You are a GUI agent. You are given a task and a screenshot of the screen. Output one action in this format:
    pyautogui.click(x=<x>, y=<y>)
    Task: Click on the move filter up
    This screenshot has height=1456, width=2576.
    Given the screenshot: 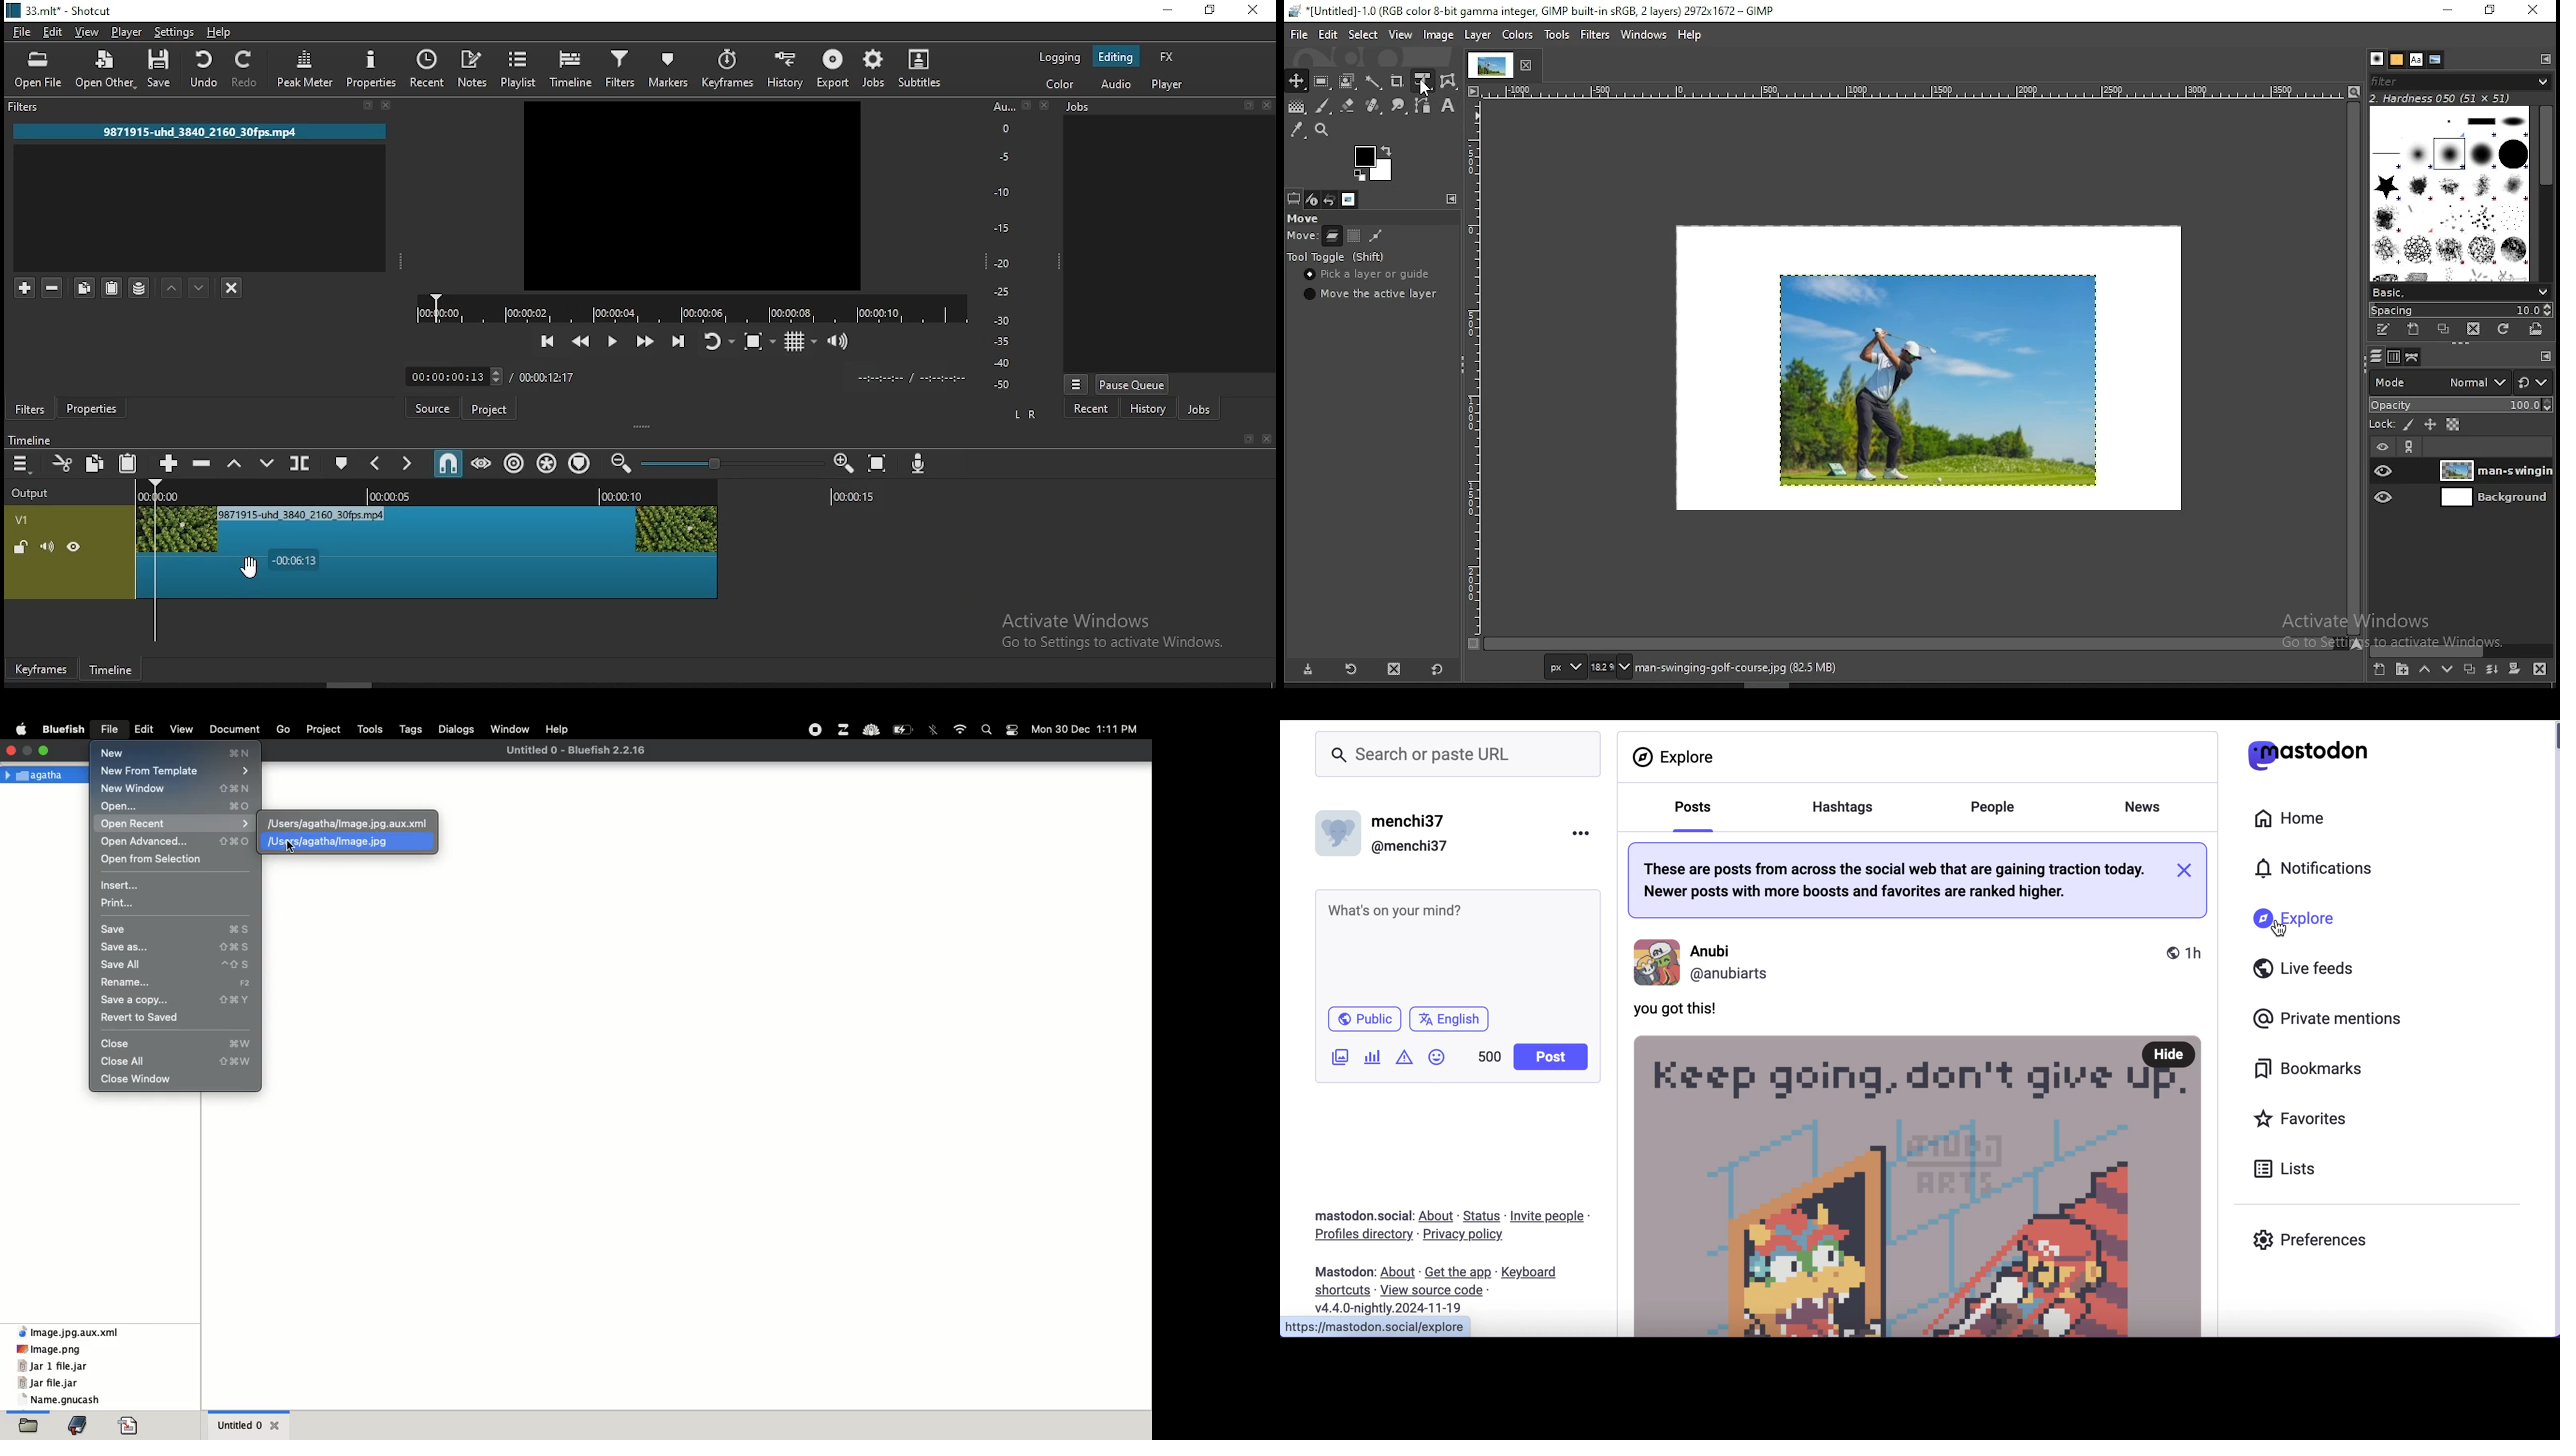 What is the action you would take?
    pyautogui.click(x=170, y=288)
    